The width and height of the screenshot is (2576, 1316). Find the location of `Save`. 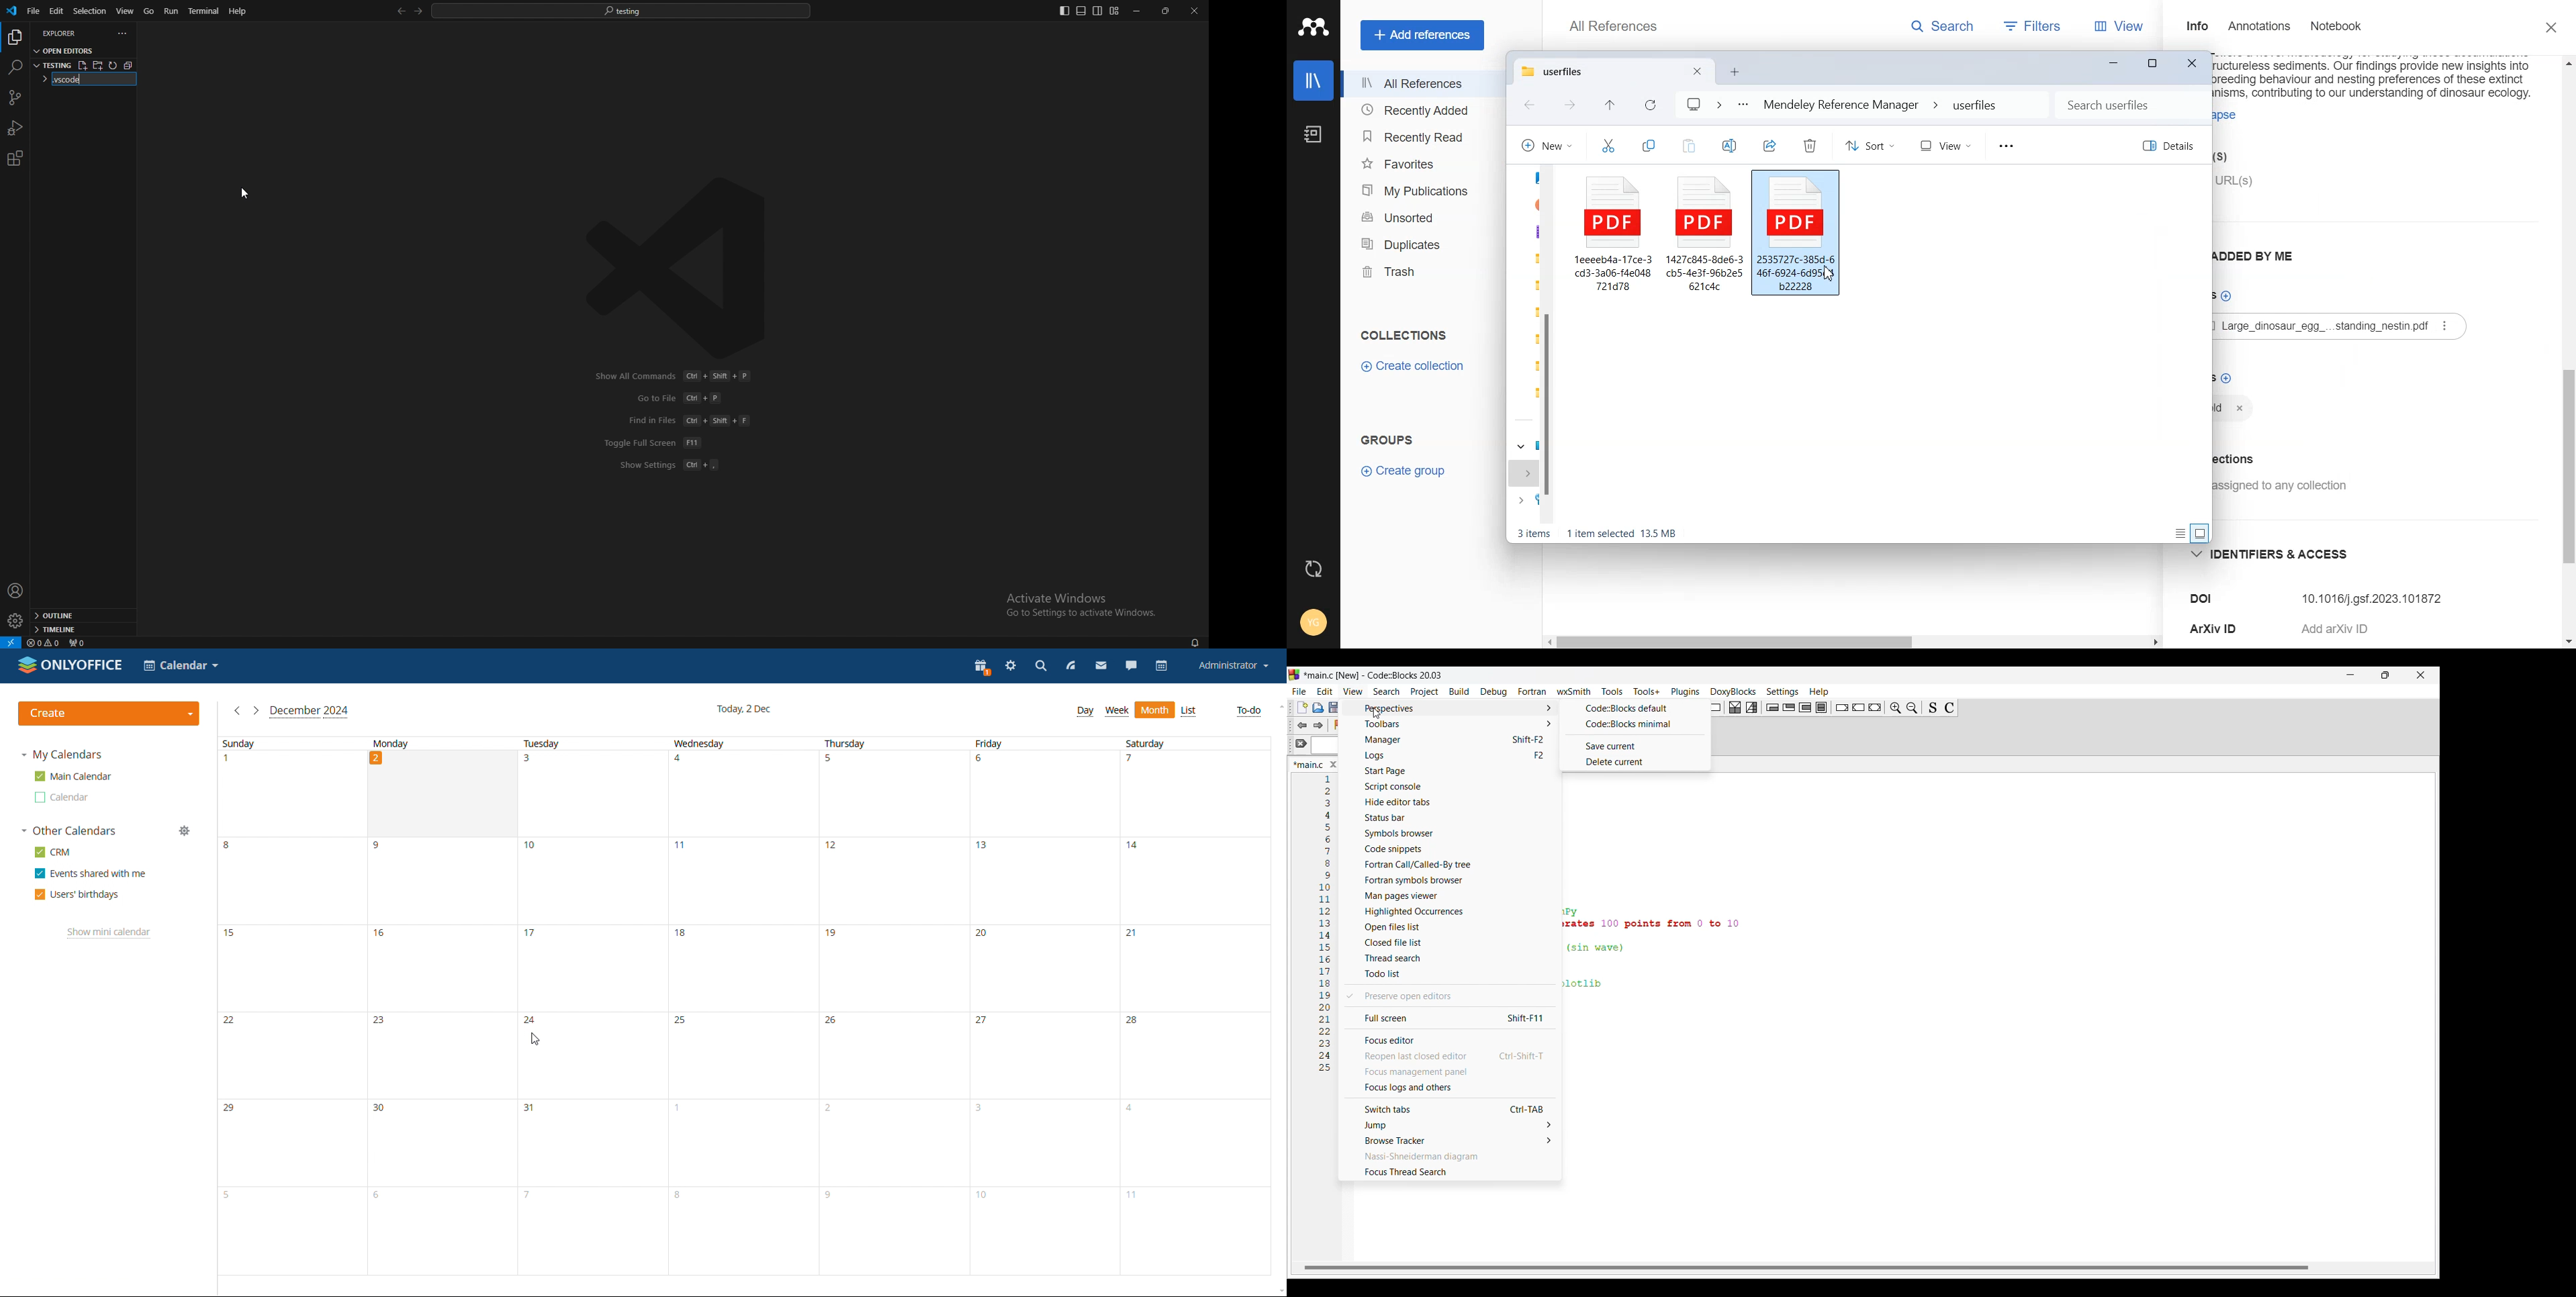

Save is located at coordinates (1334, 707).